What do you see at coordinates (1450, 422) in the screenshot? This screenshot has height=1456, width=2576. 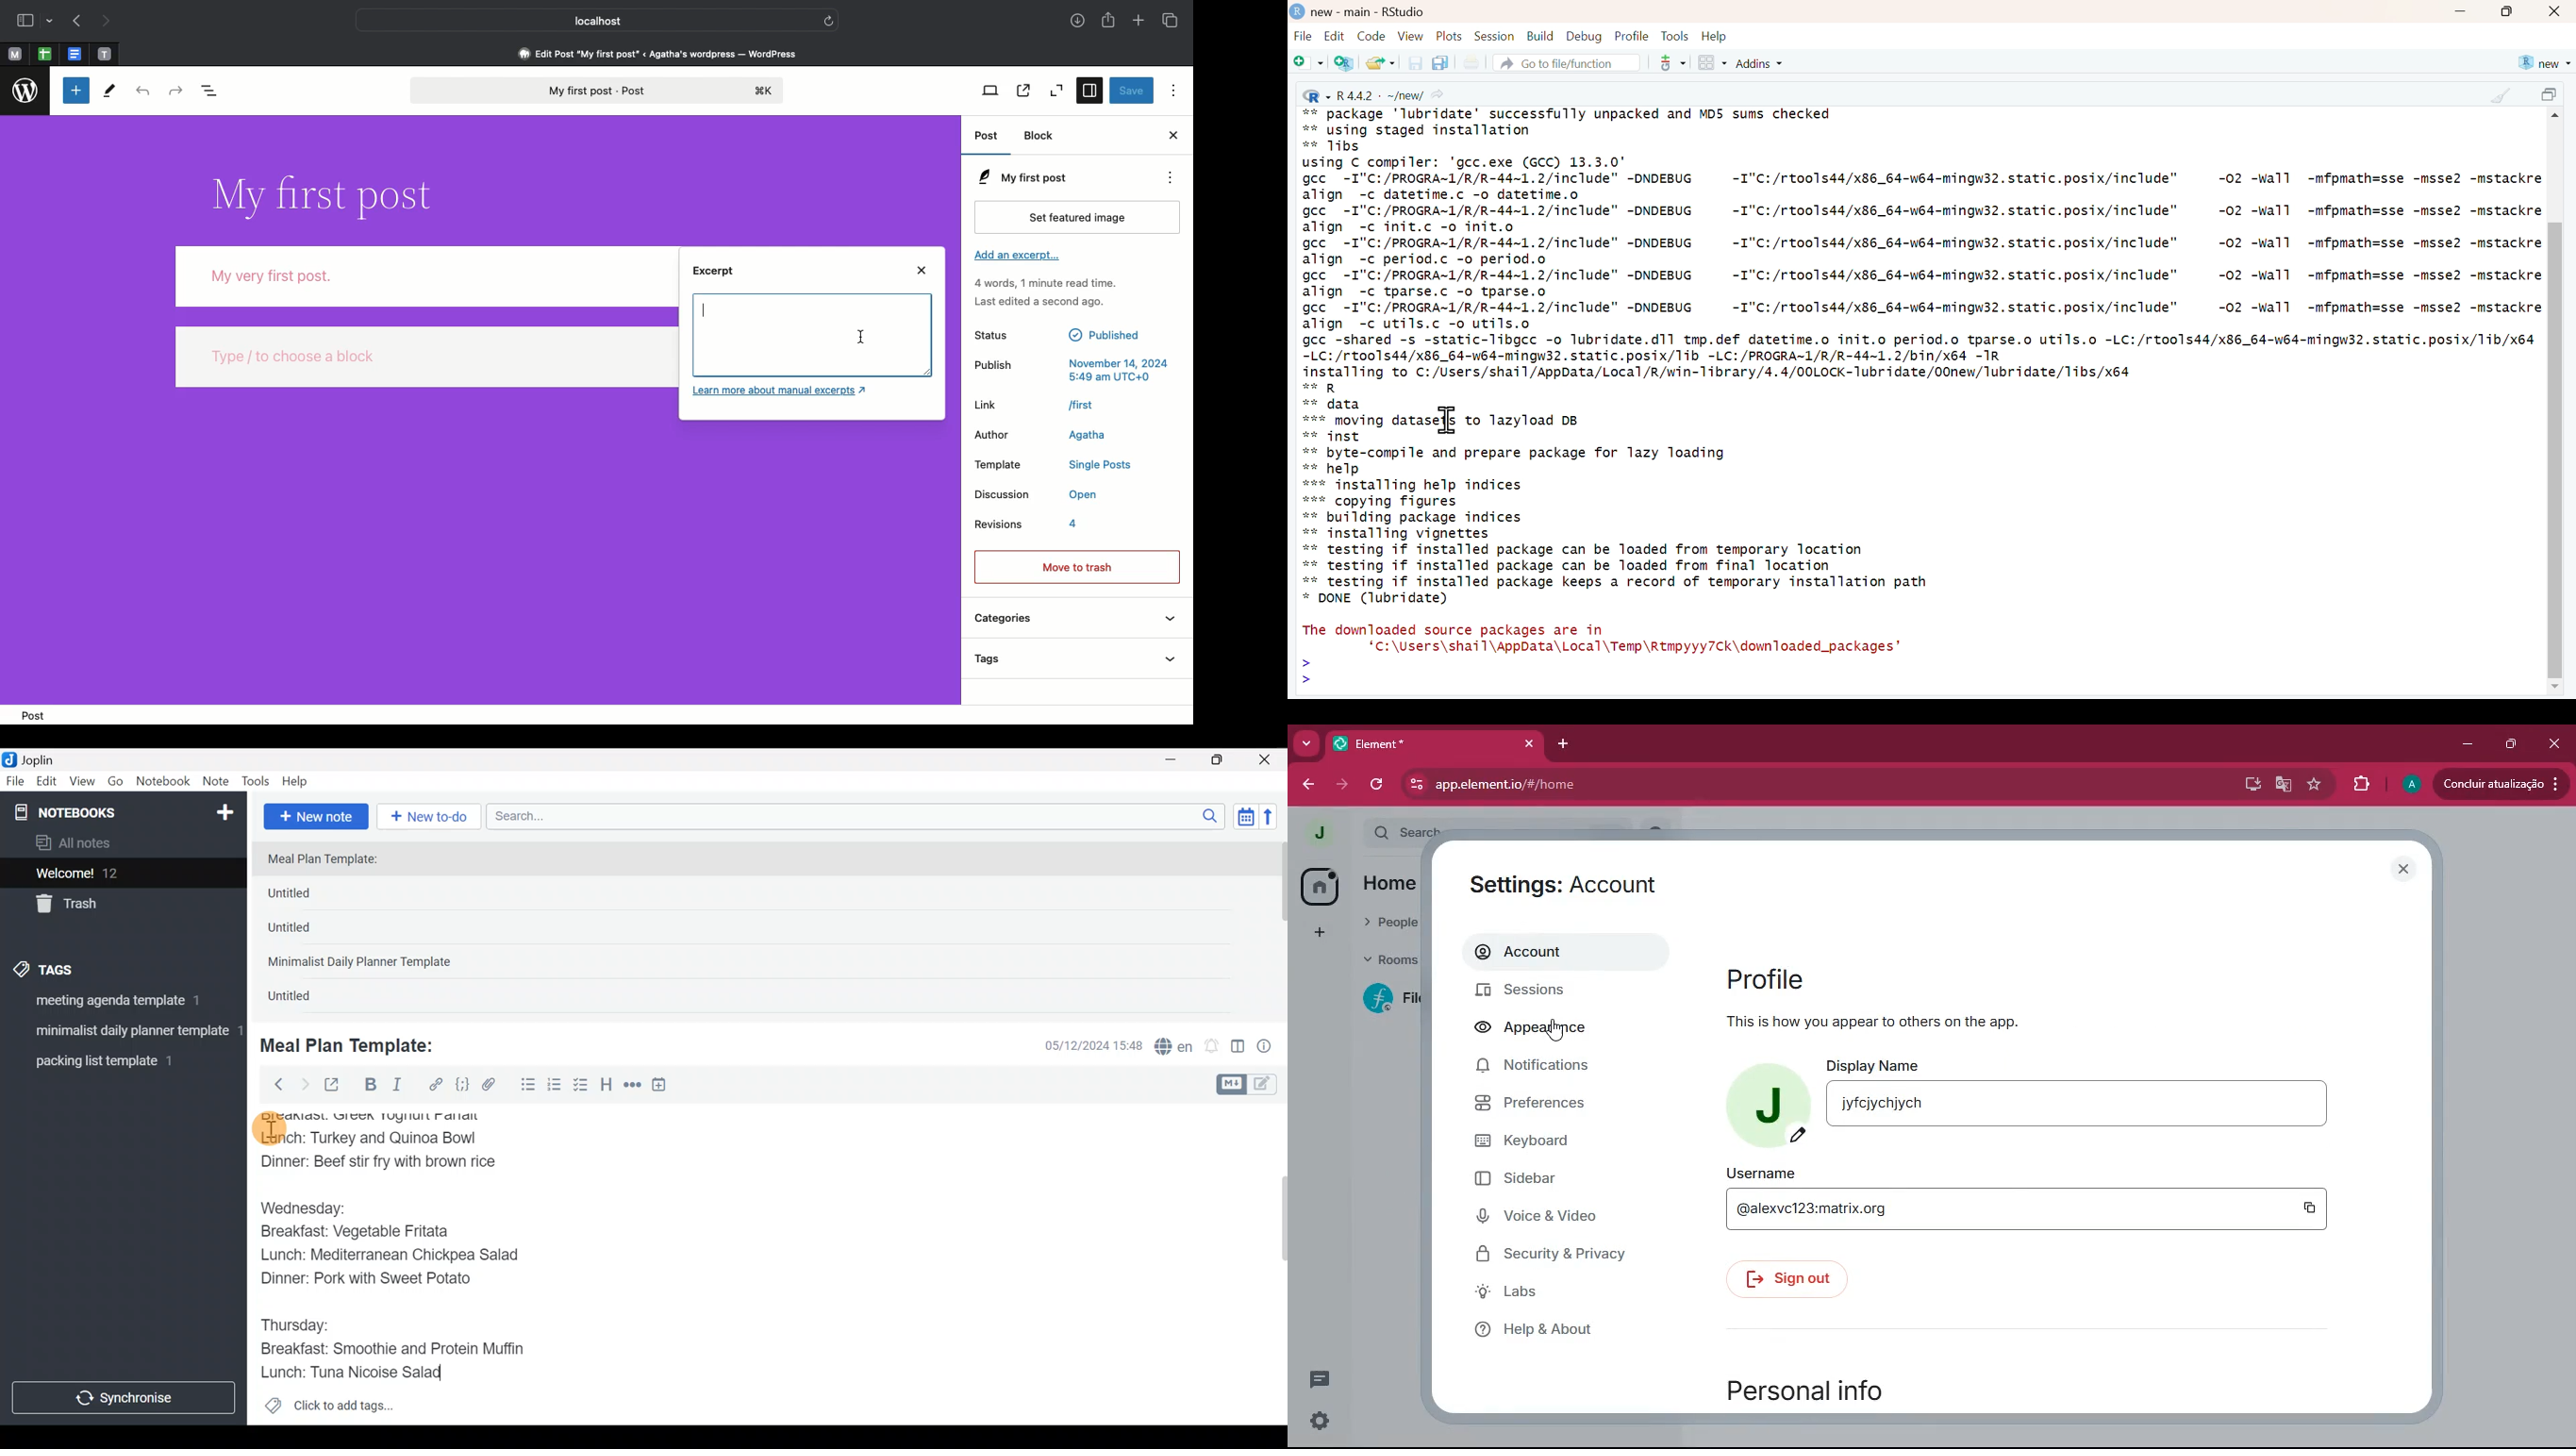 I see `cursor` at bounding box center [1450, 422].